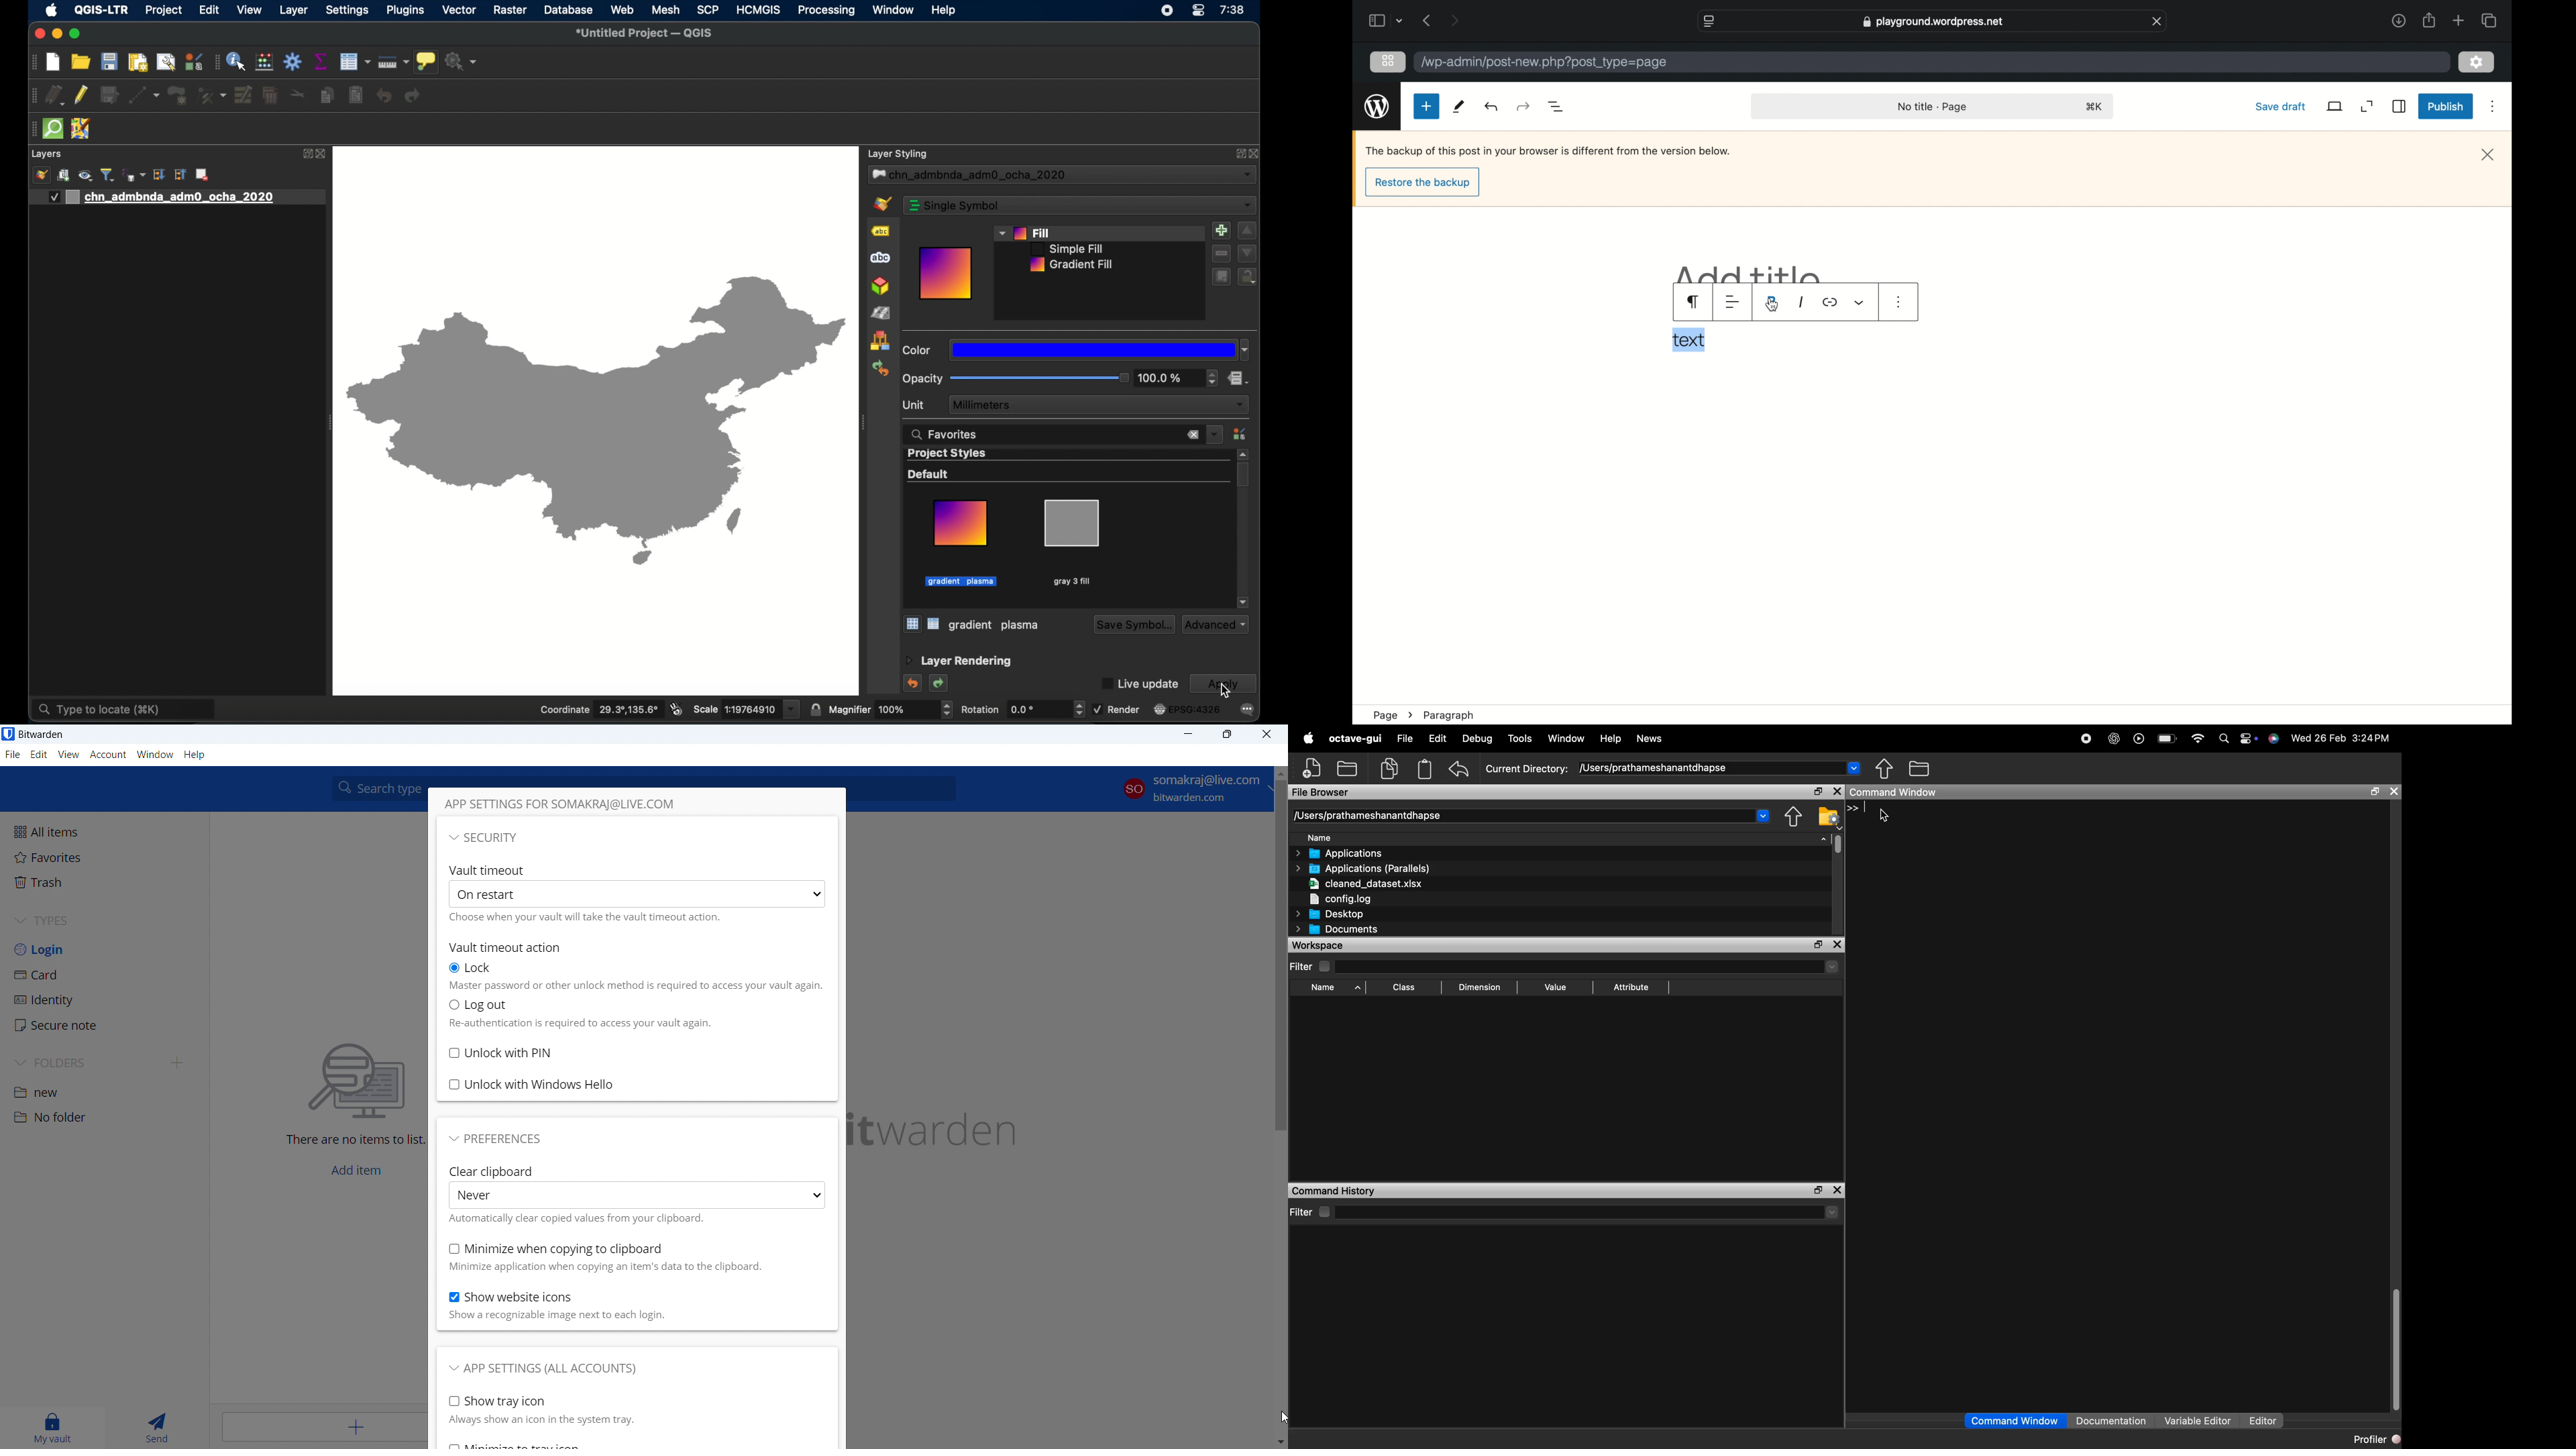 This screenshot has height=1456, width=2576. I want to click on siri, so click(2274, 739).